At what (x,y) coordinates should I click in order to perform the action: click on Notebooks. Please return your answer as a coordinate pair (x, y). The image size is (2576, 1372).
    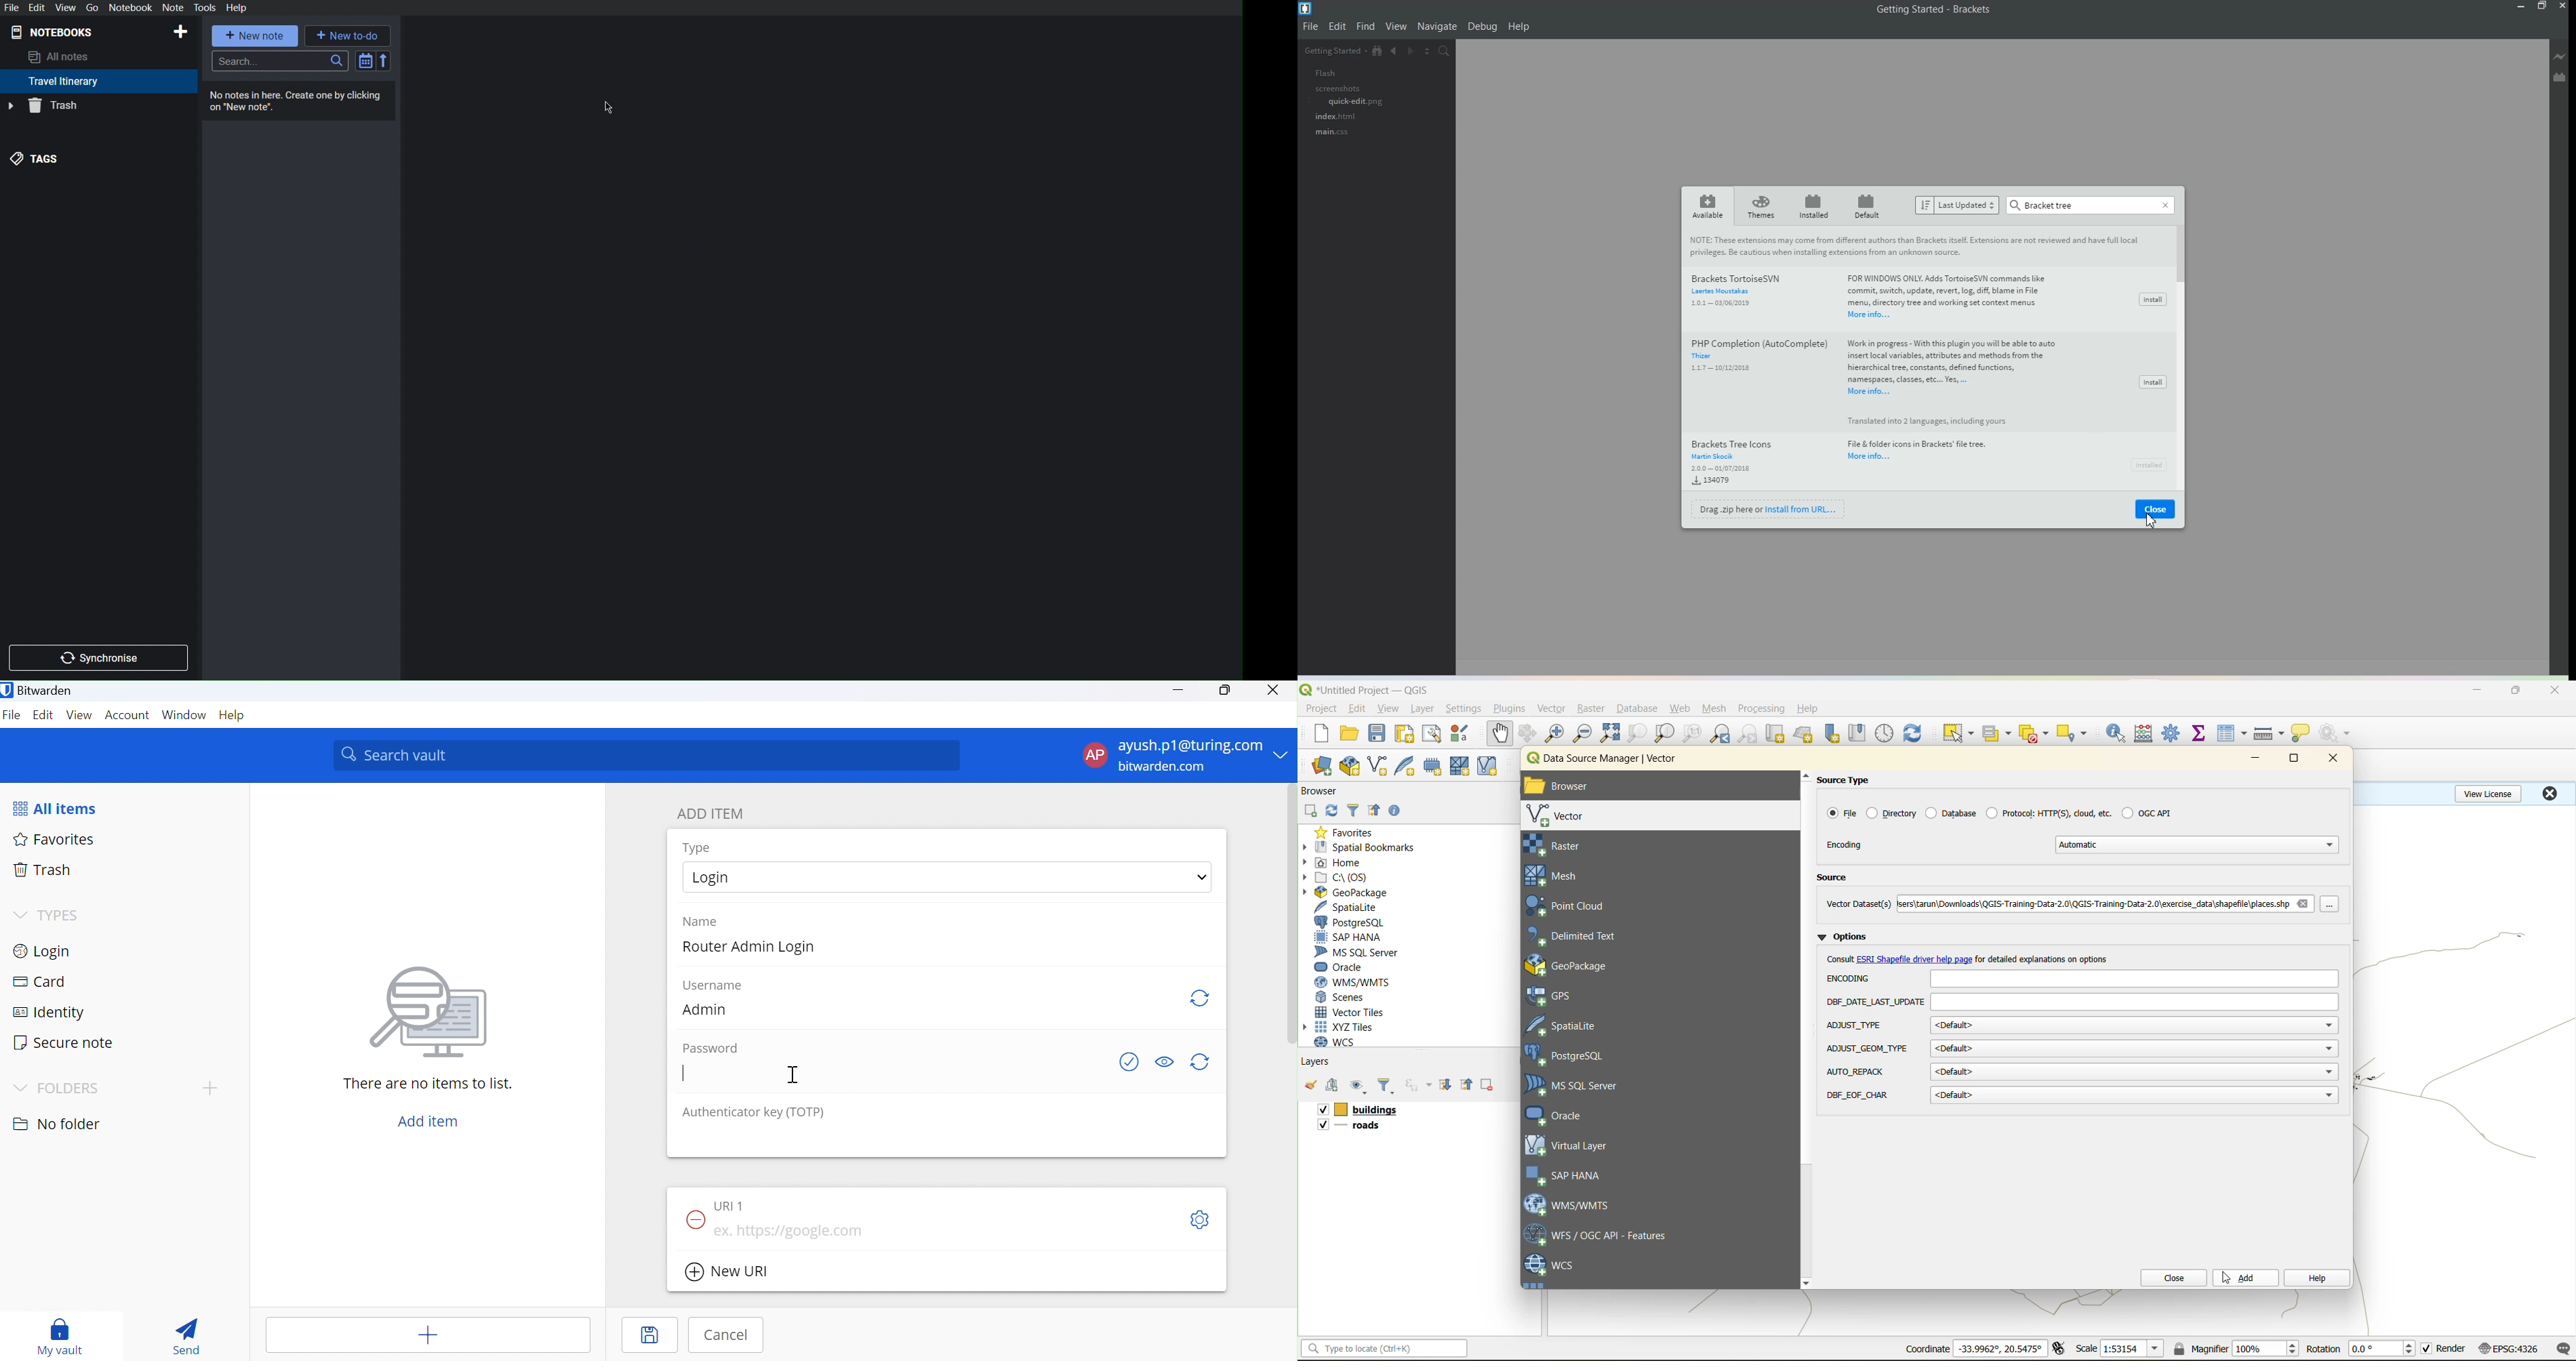
    Looking at the image, I should click on (53, 33).